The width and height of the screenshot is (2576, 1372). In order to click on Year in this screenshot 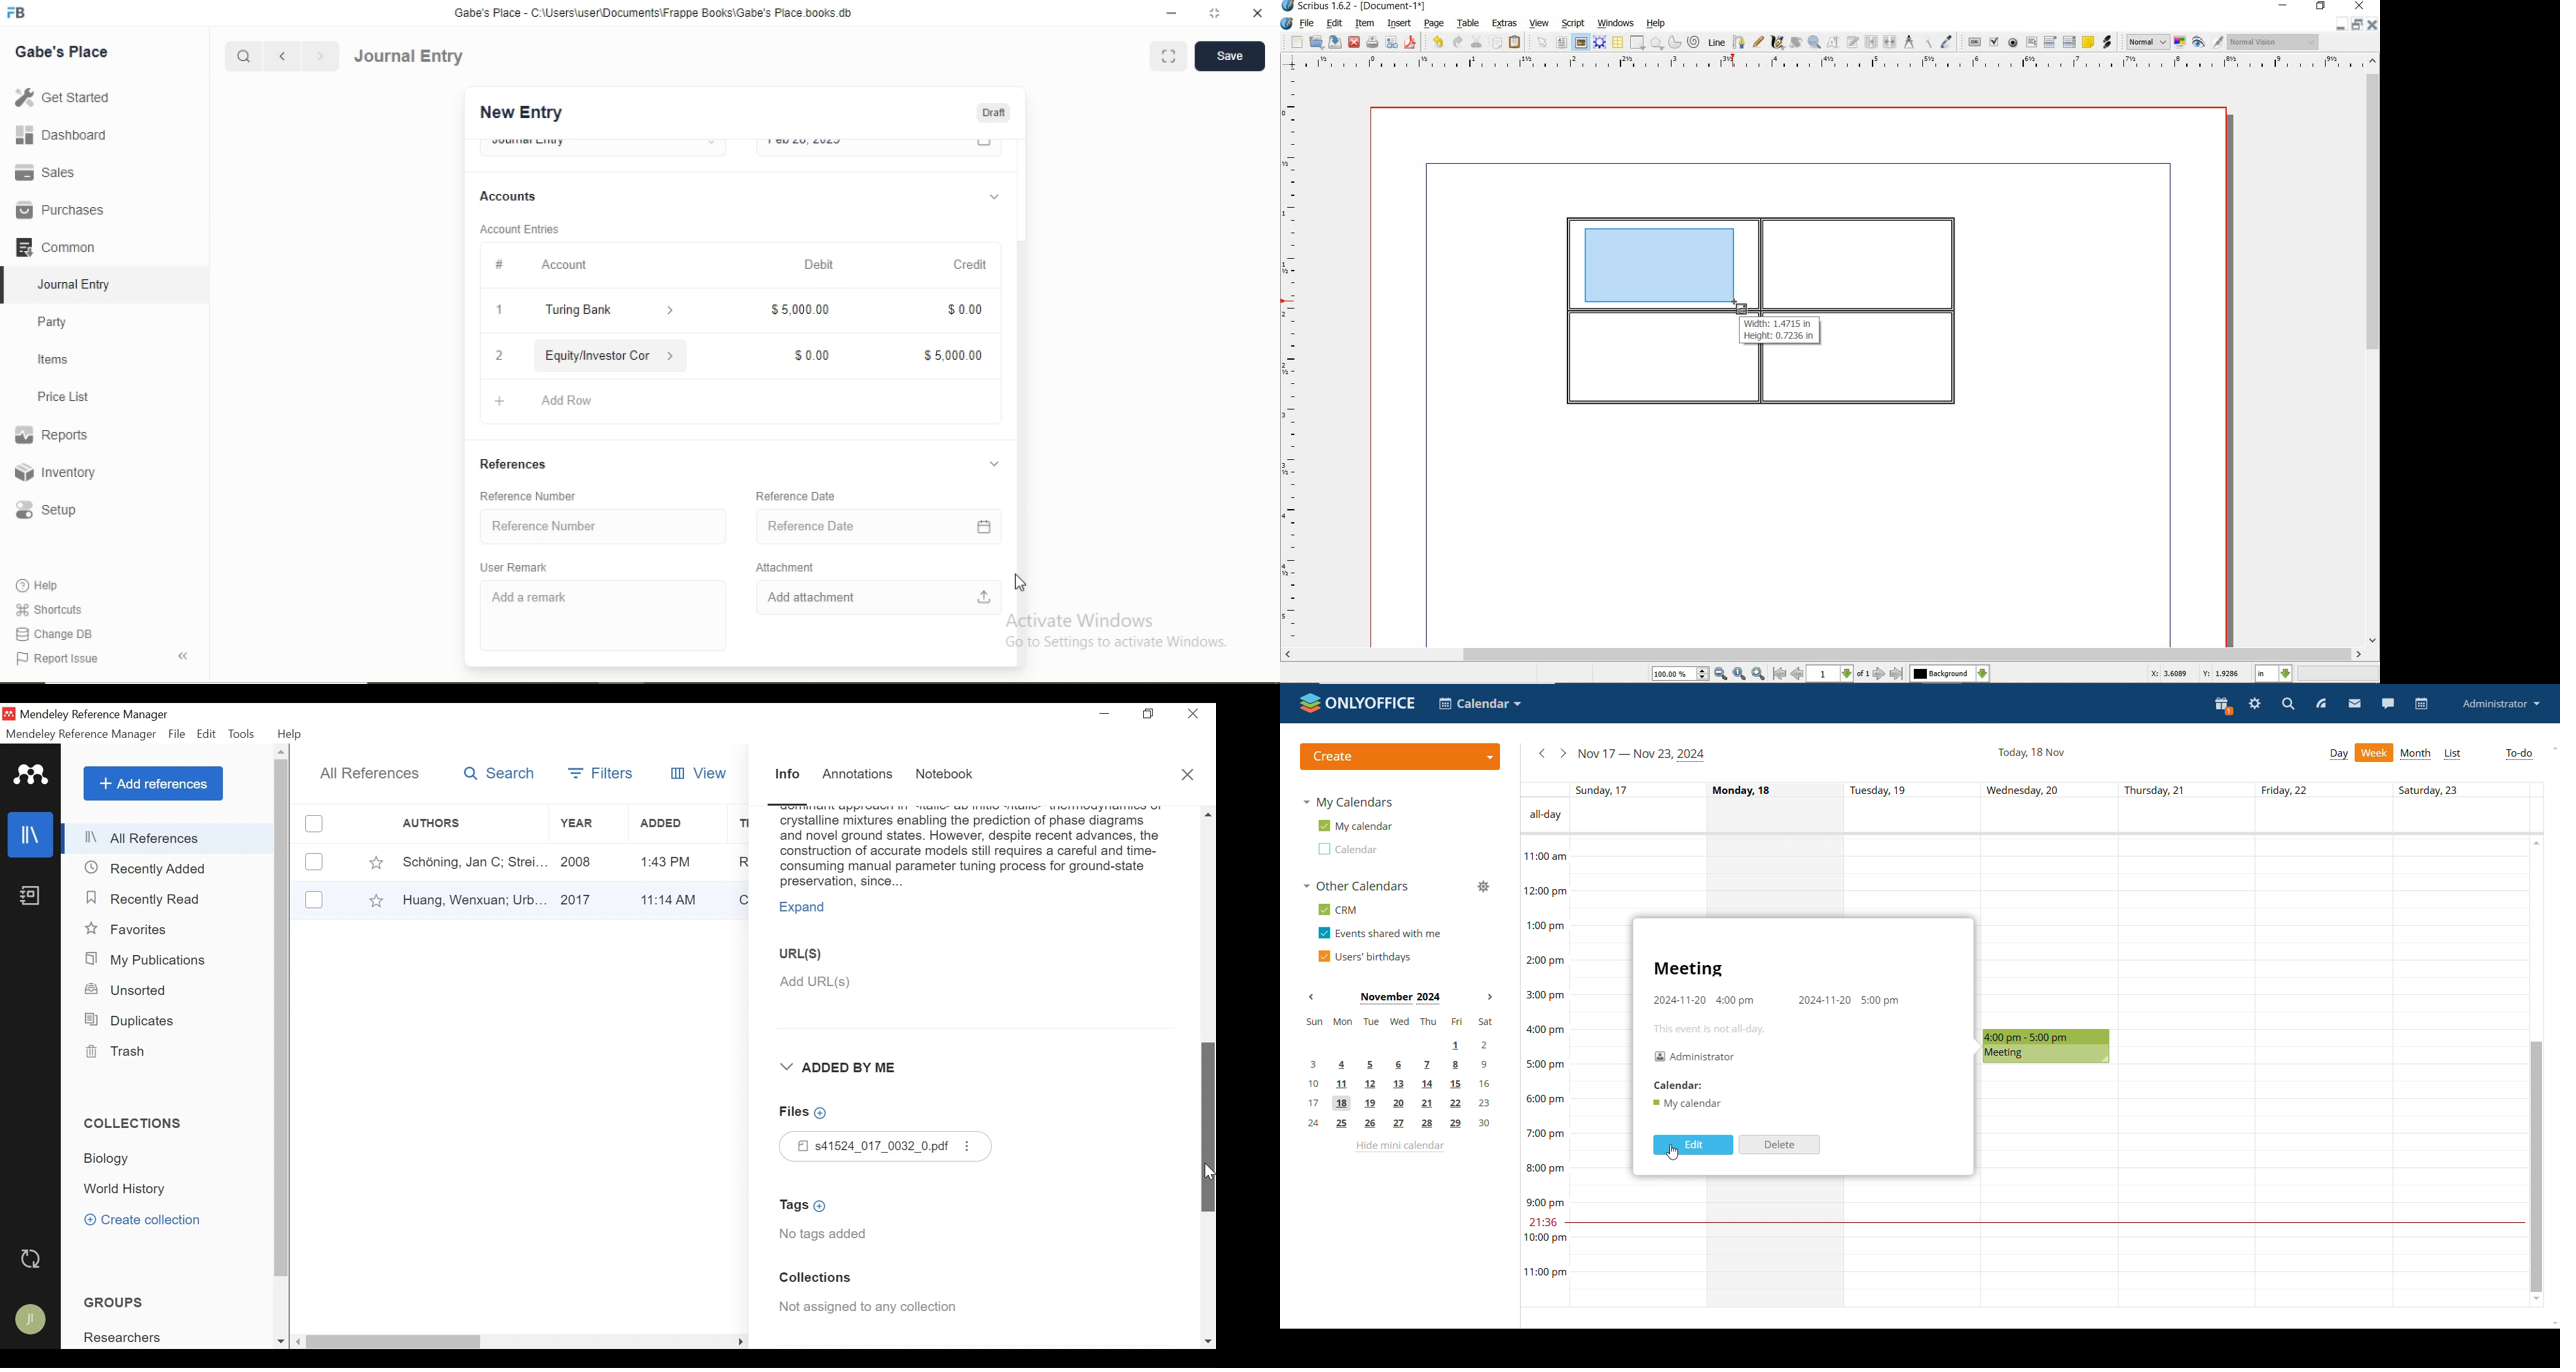, I will do `click(587, 861)`.